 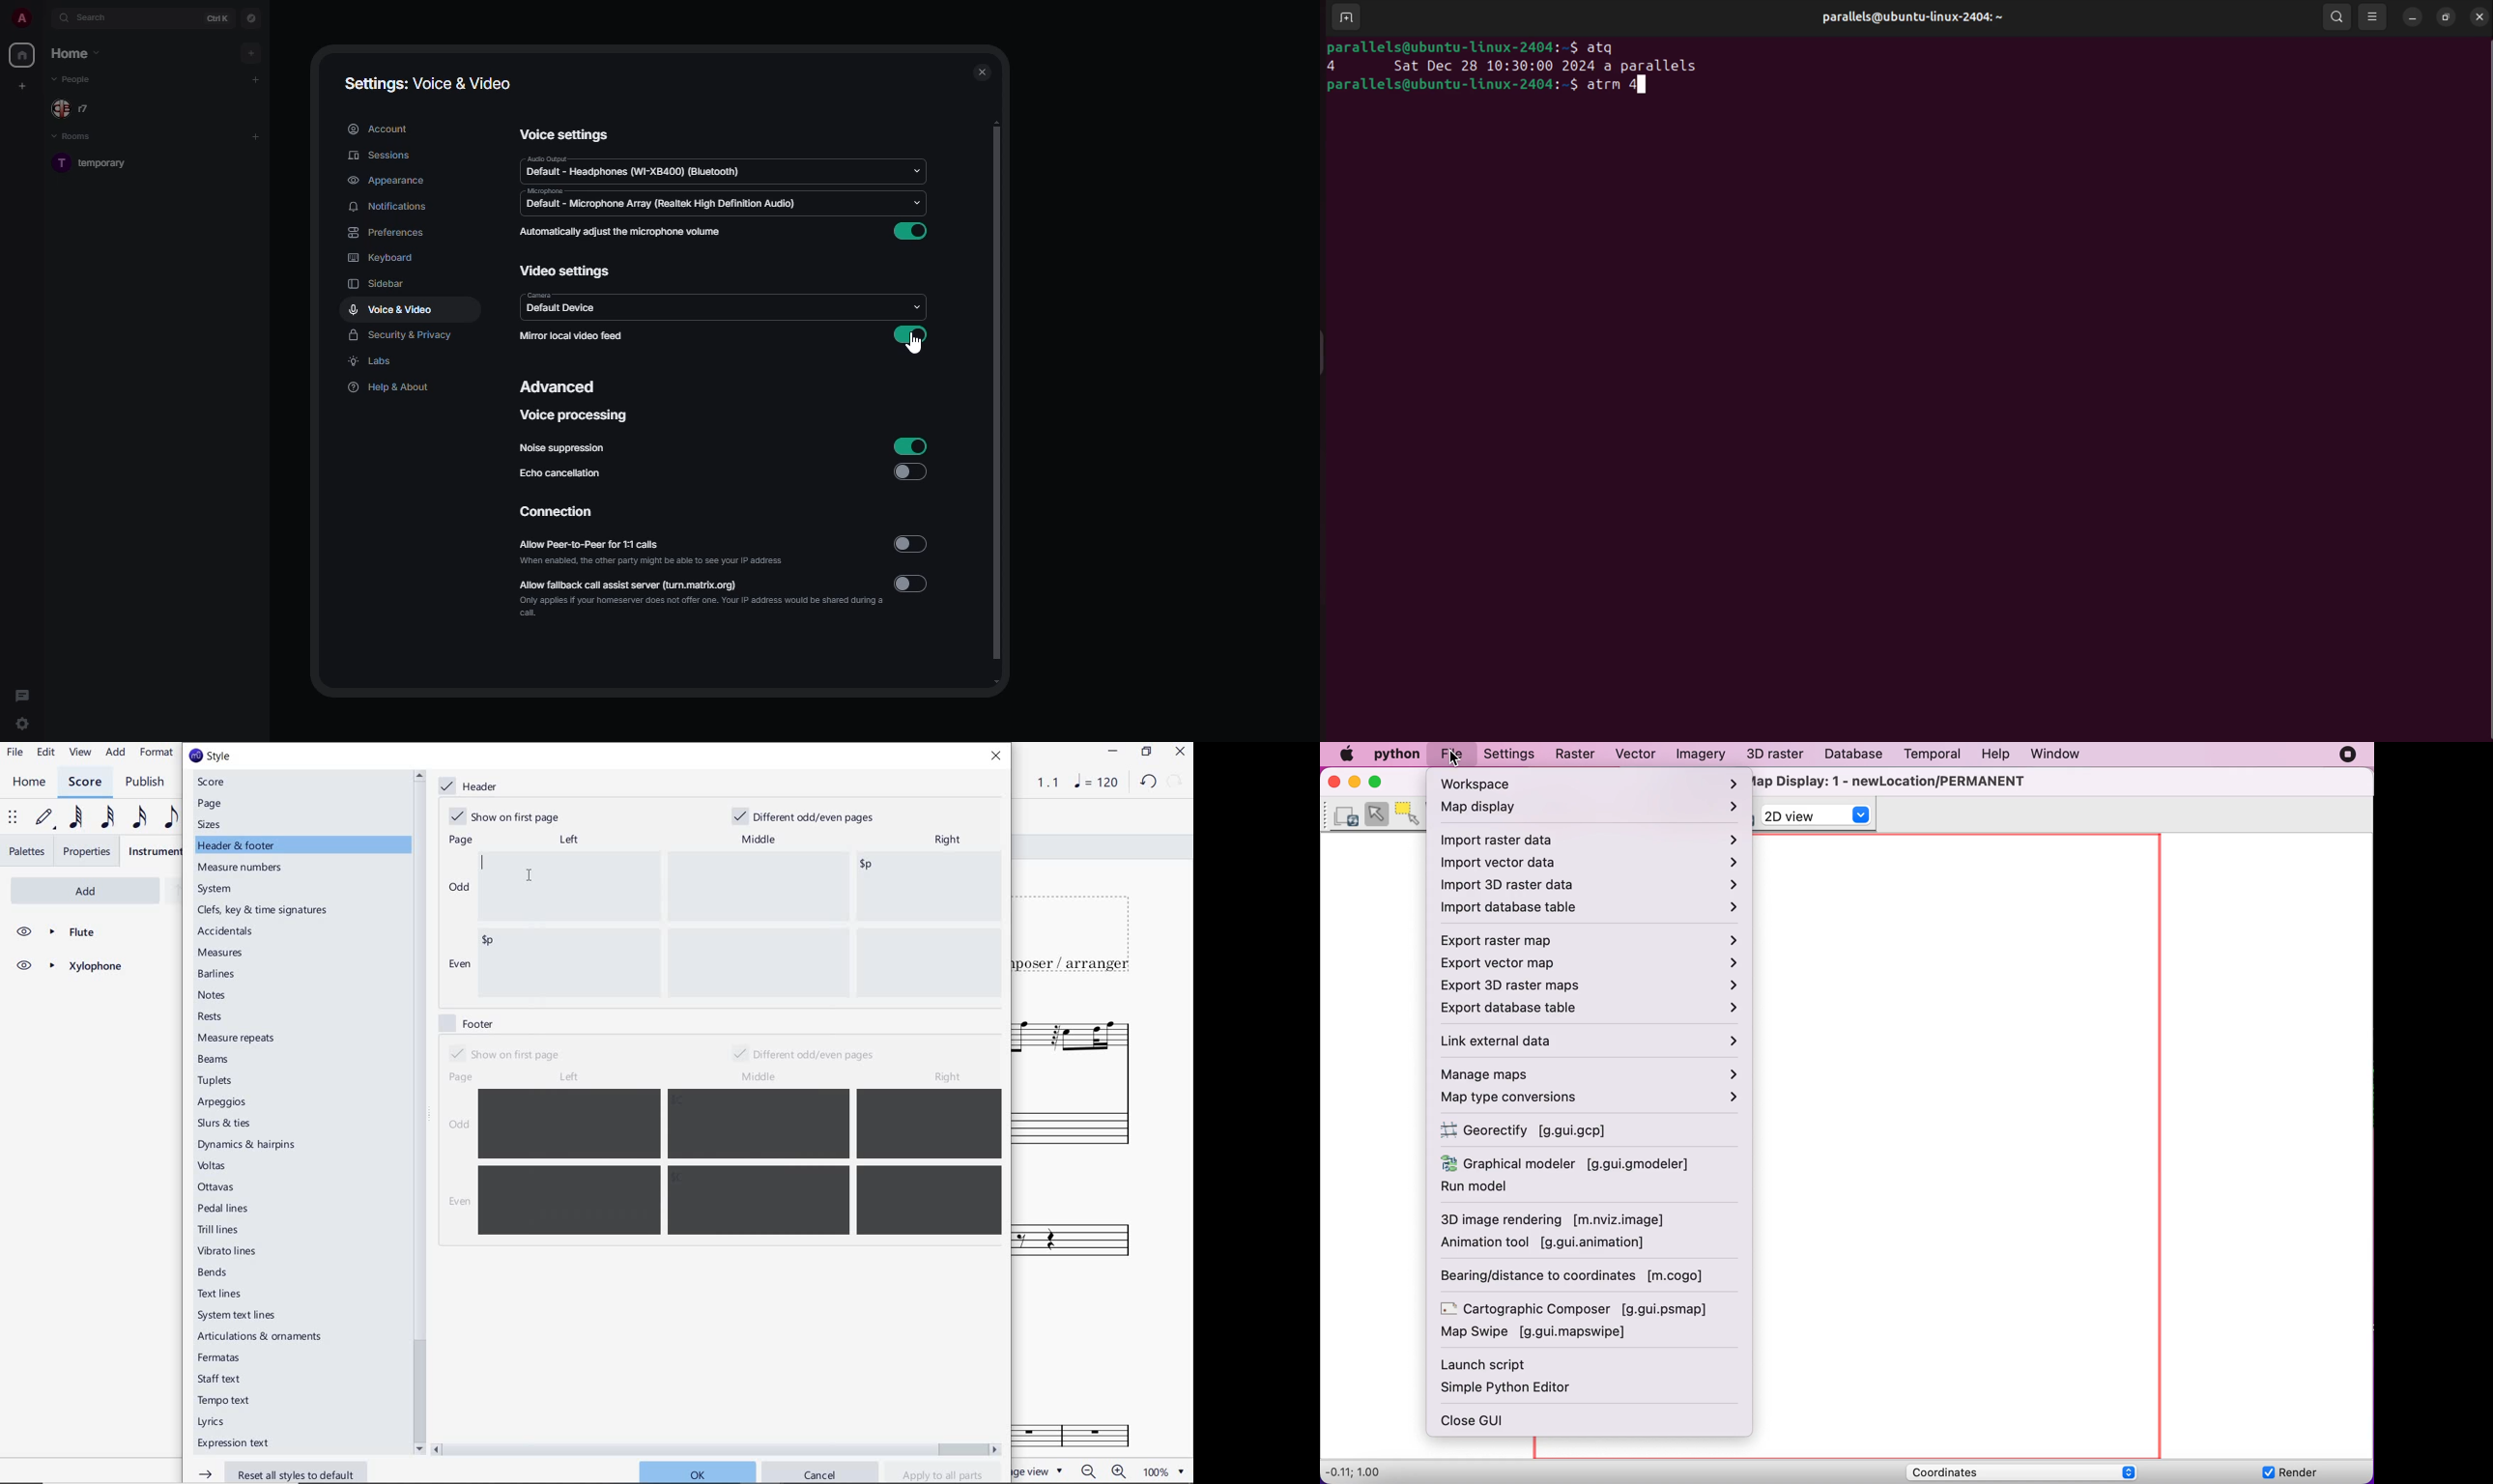 I want to click on noise suppression, so click(x=562, y=449).